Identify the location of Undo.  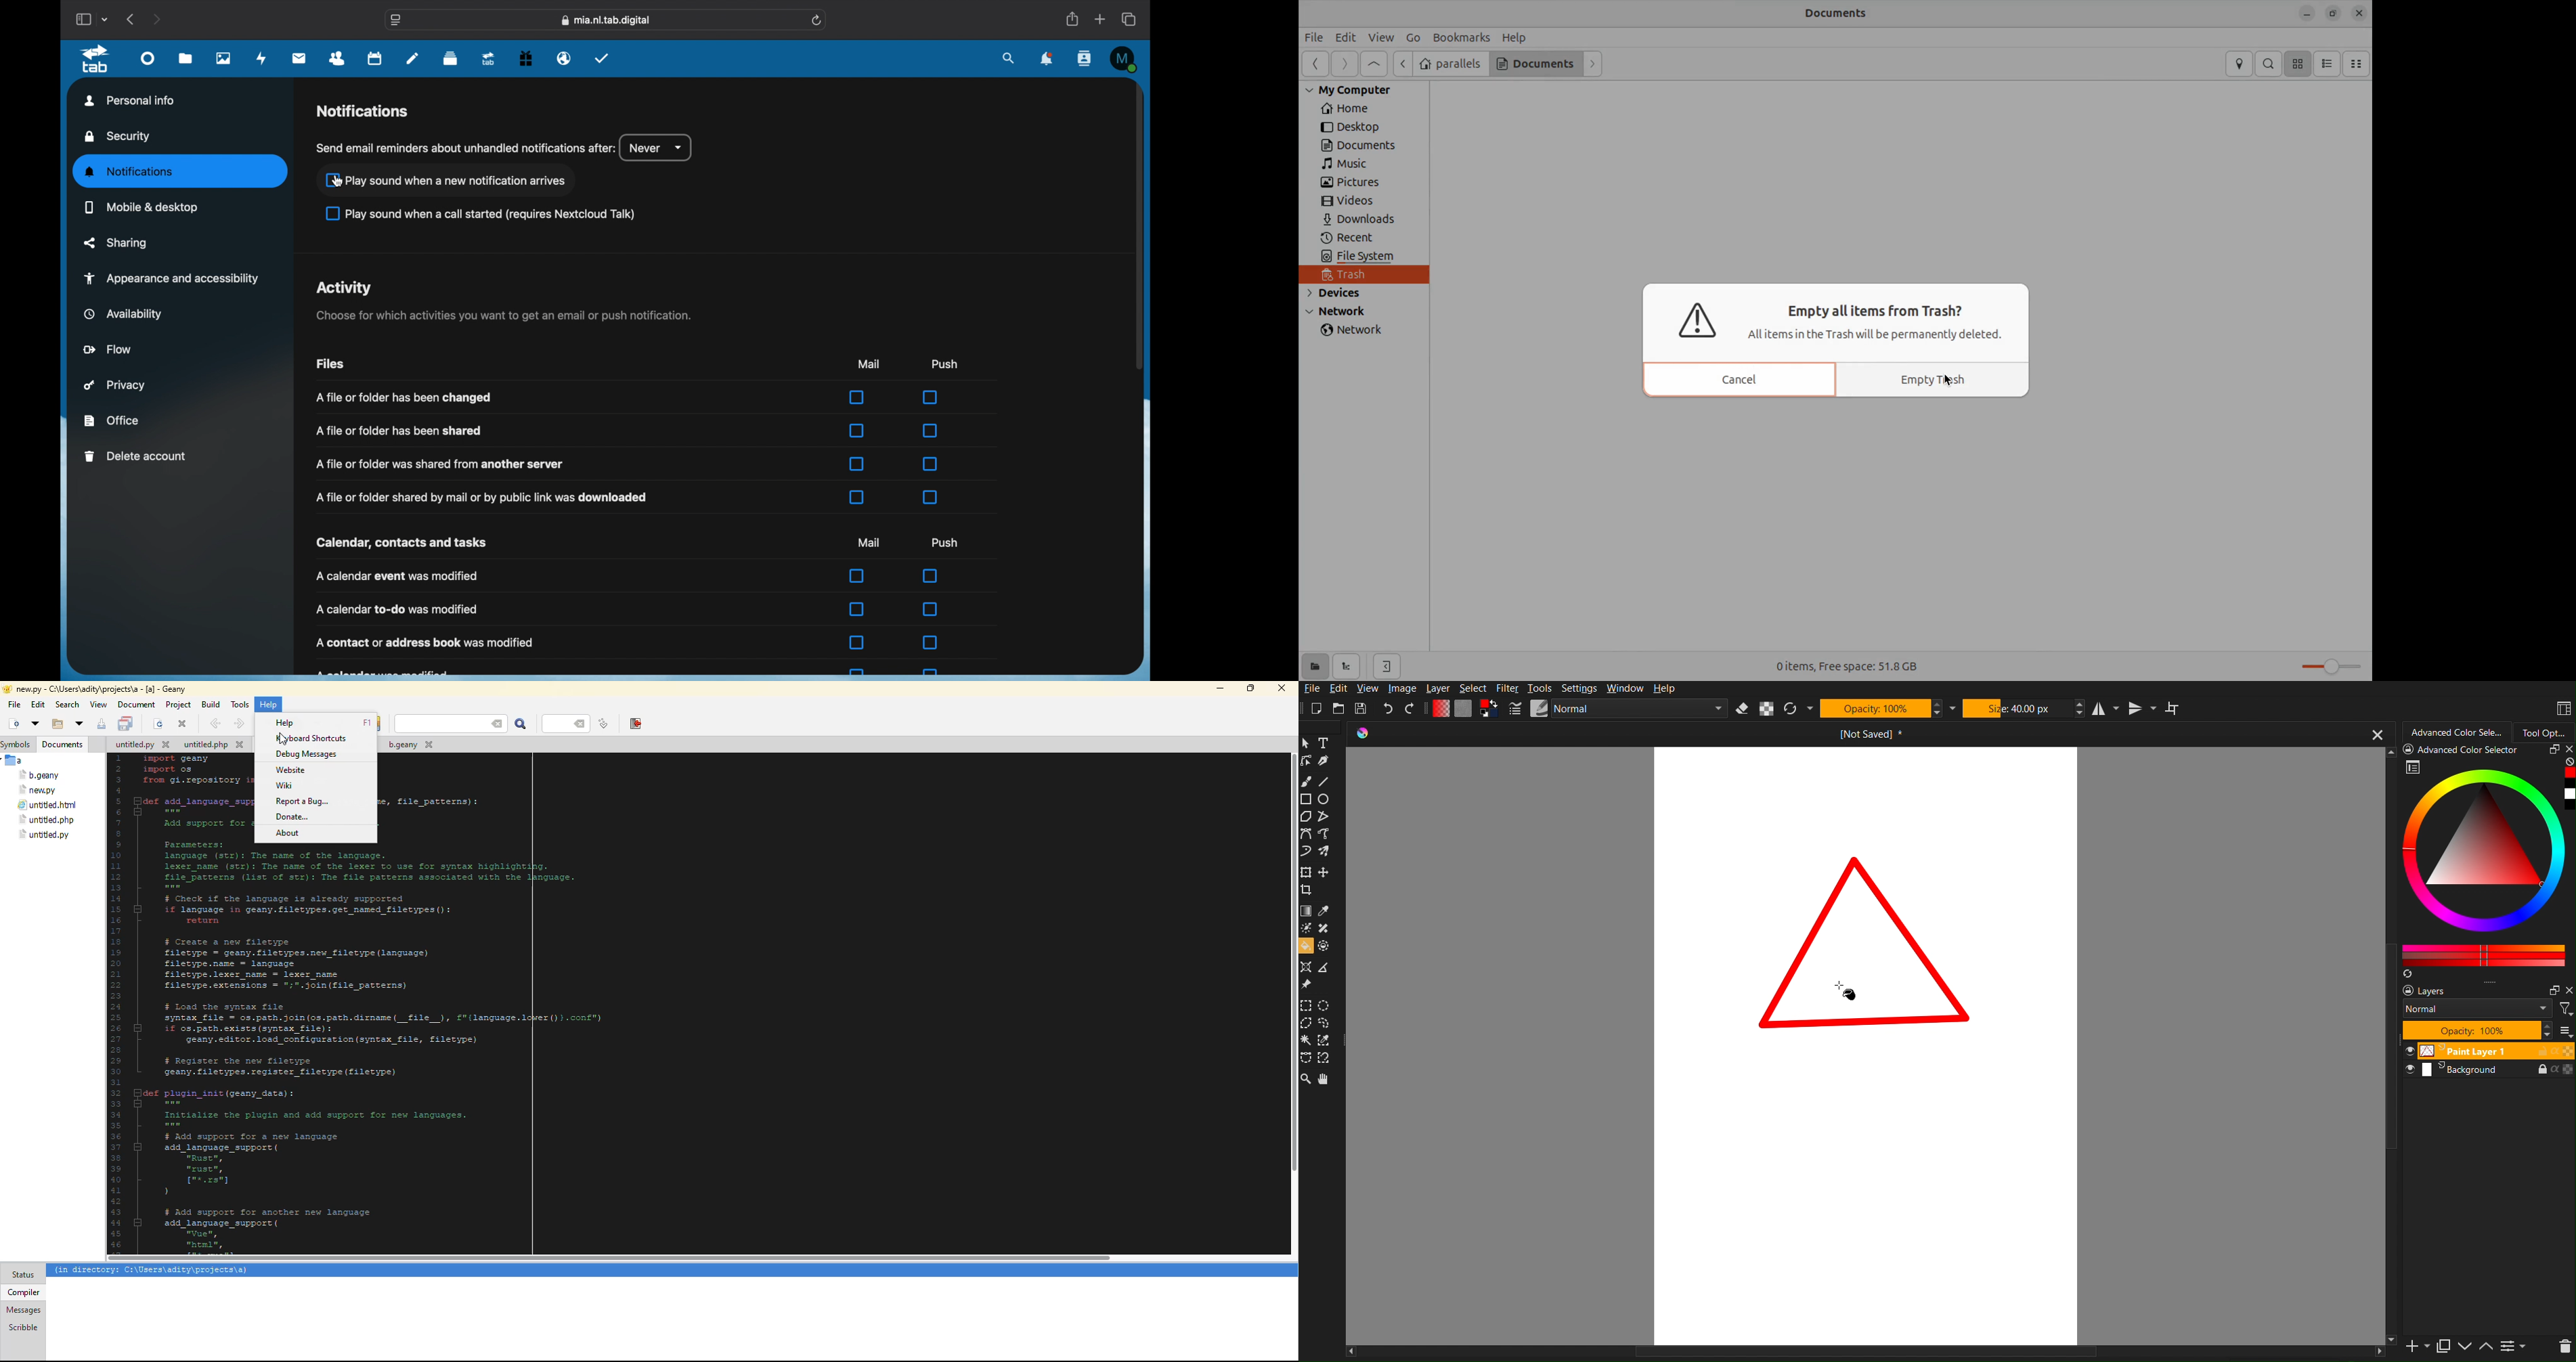
(1388, 709).